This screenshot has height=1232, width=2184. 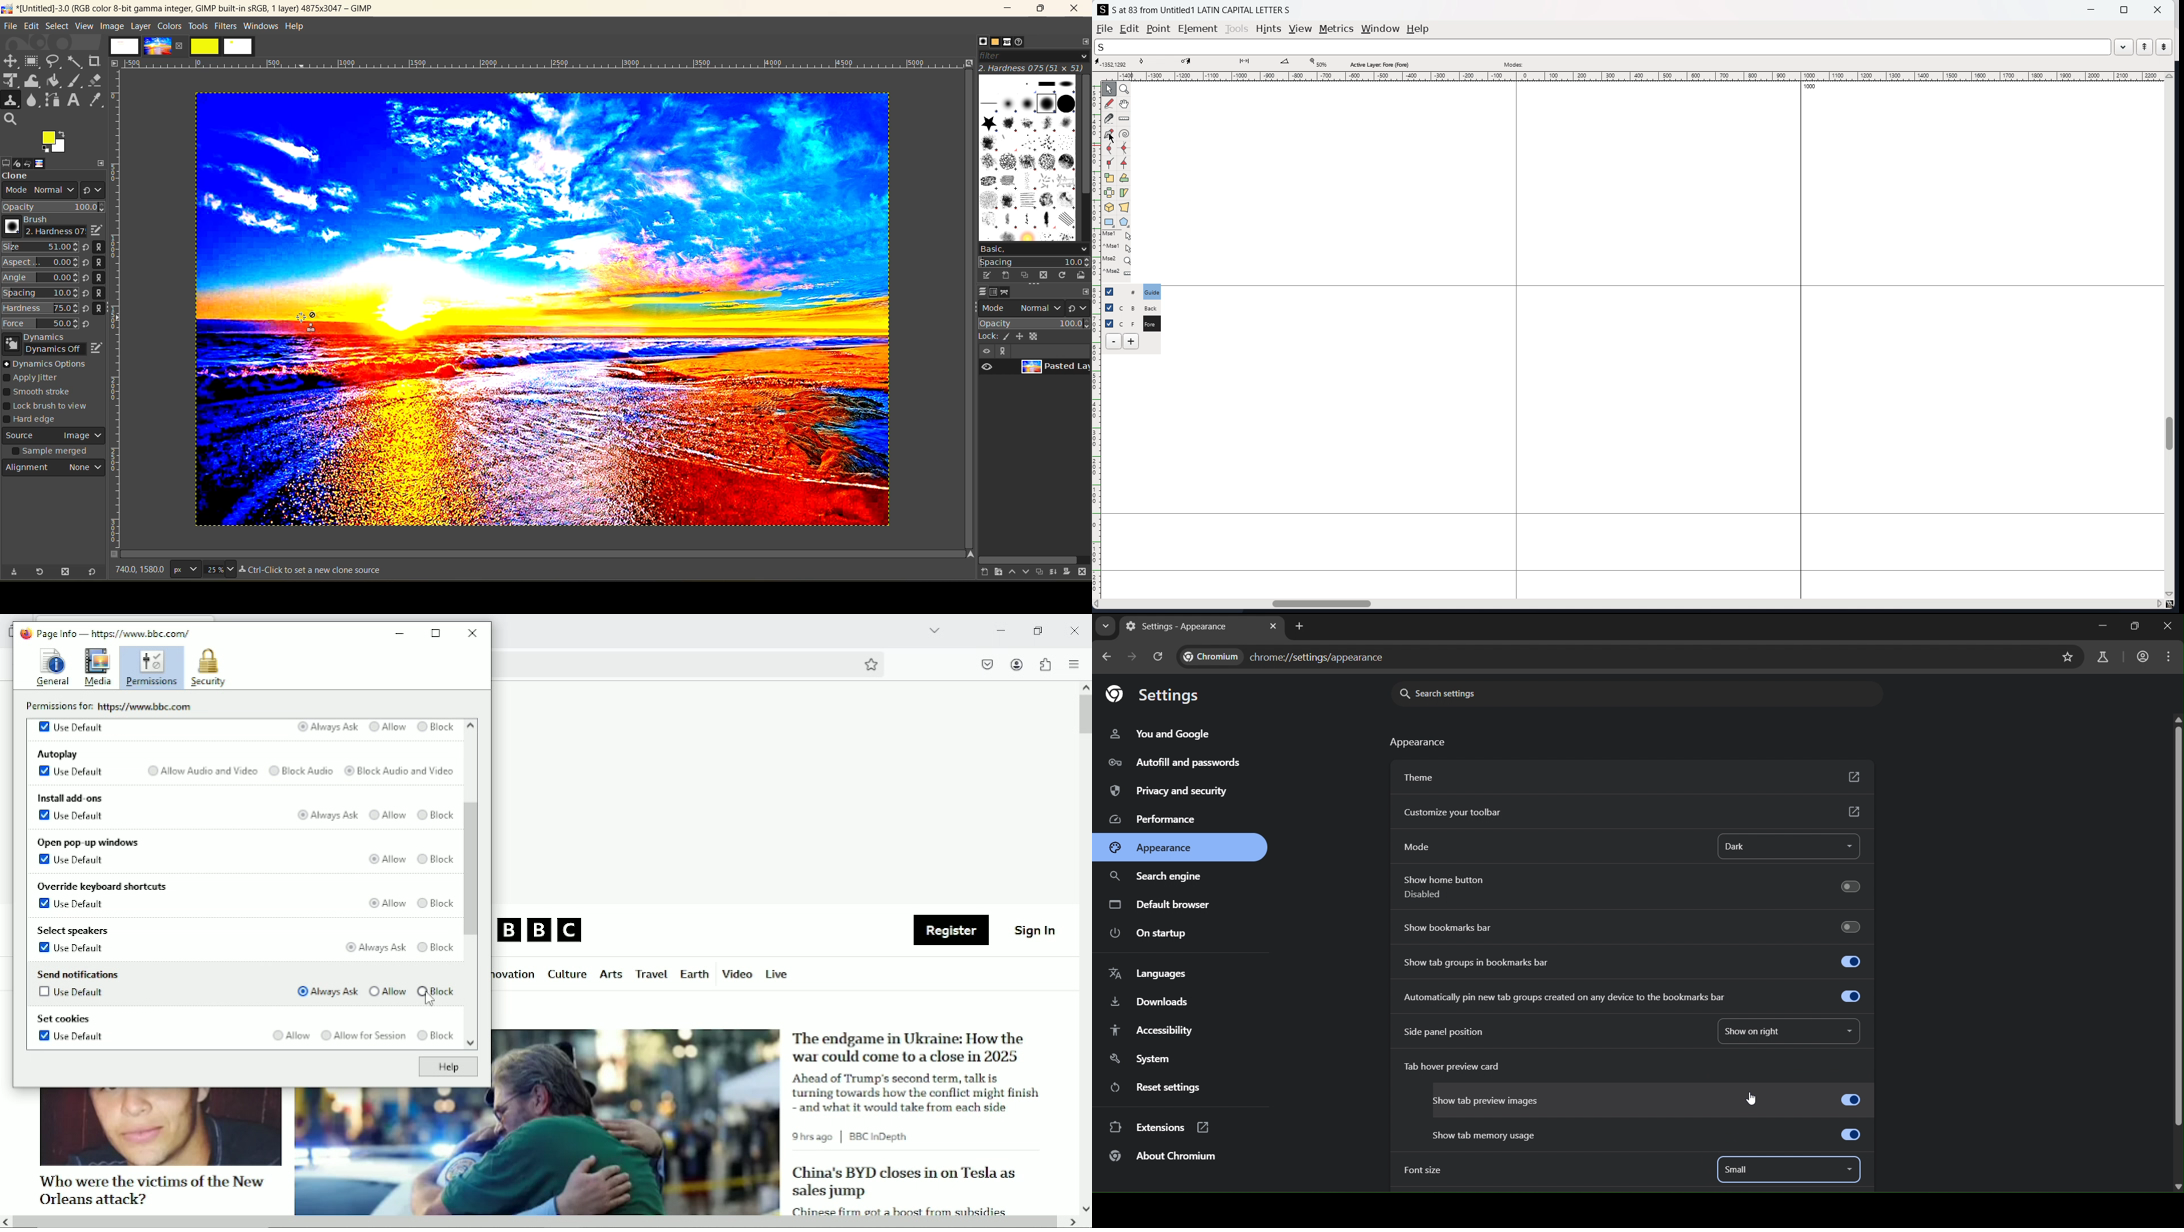 I want to click on Chinese firm got a boost from subsides, so click(x=899, y=1209).